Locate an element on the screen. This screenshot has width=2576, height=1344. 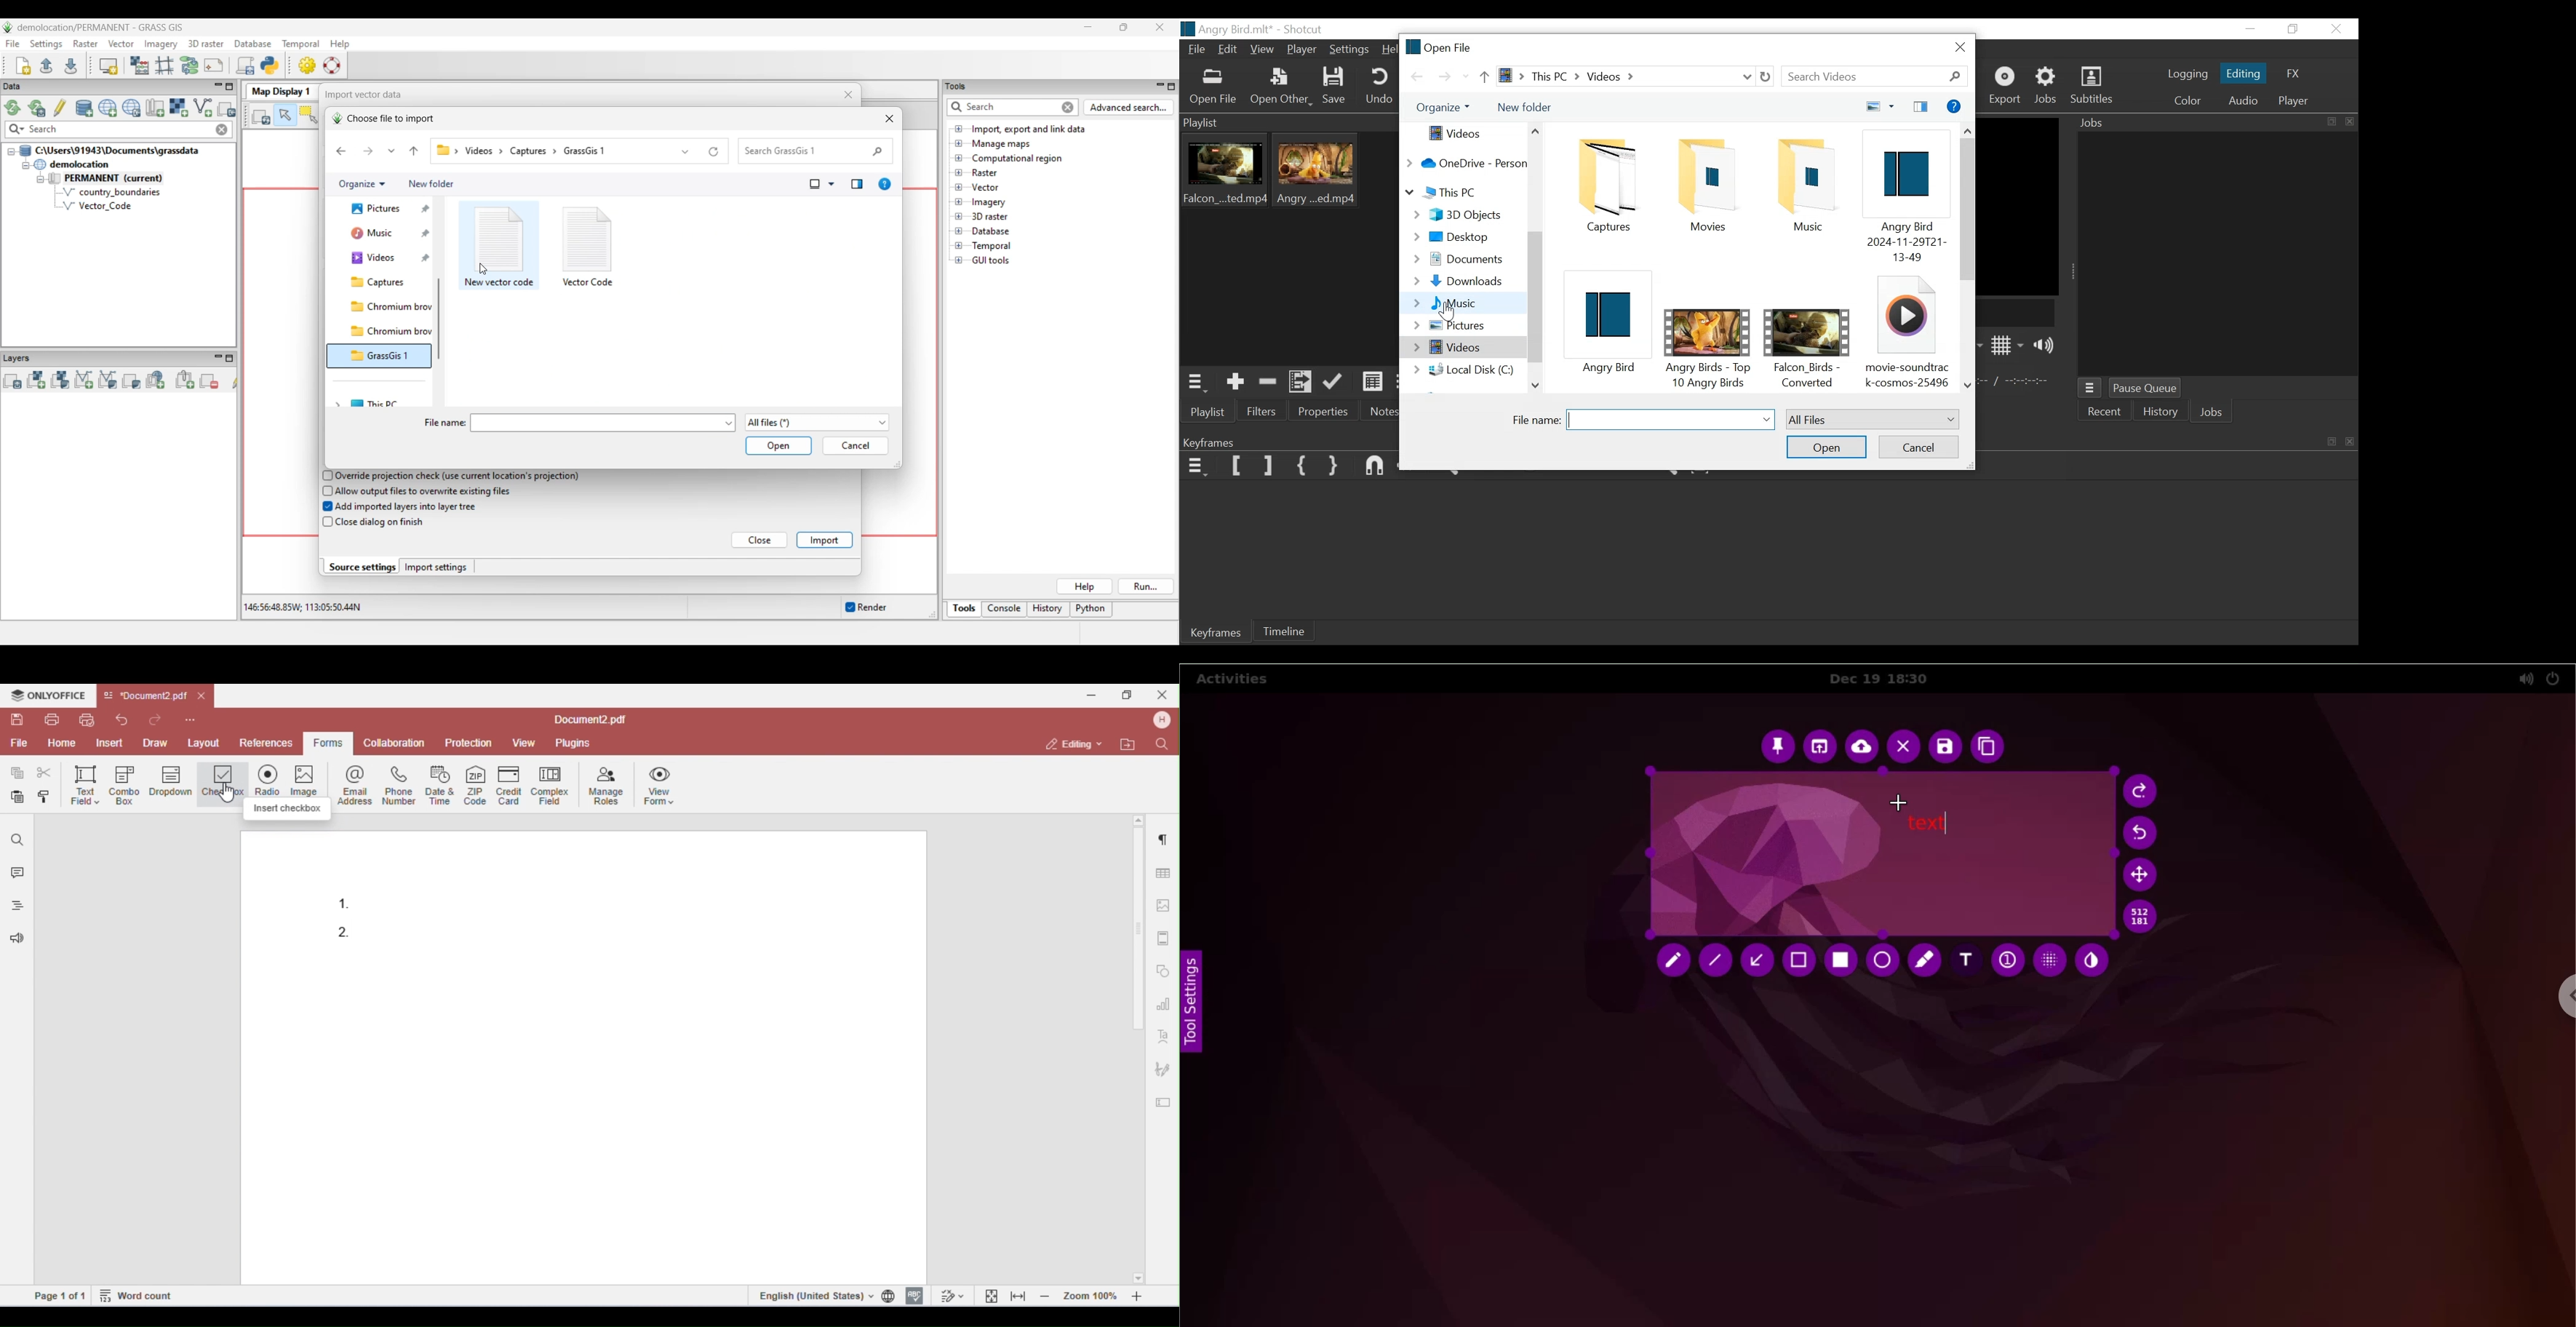
Jobs Menu is located at coordinates (2093, 388).